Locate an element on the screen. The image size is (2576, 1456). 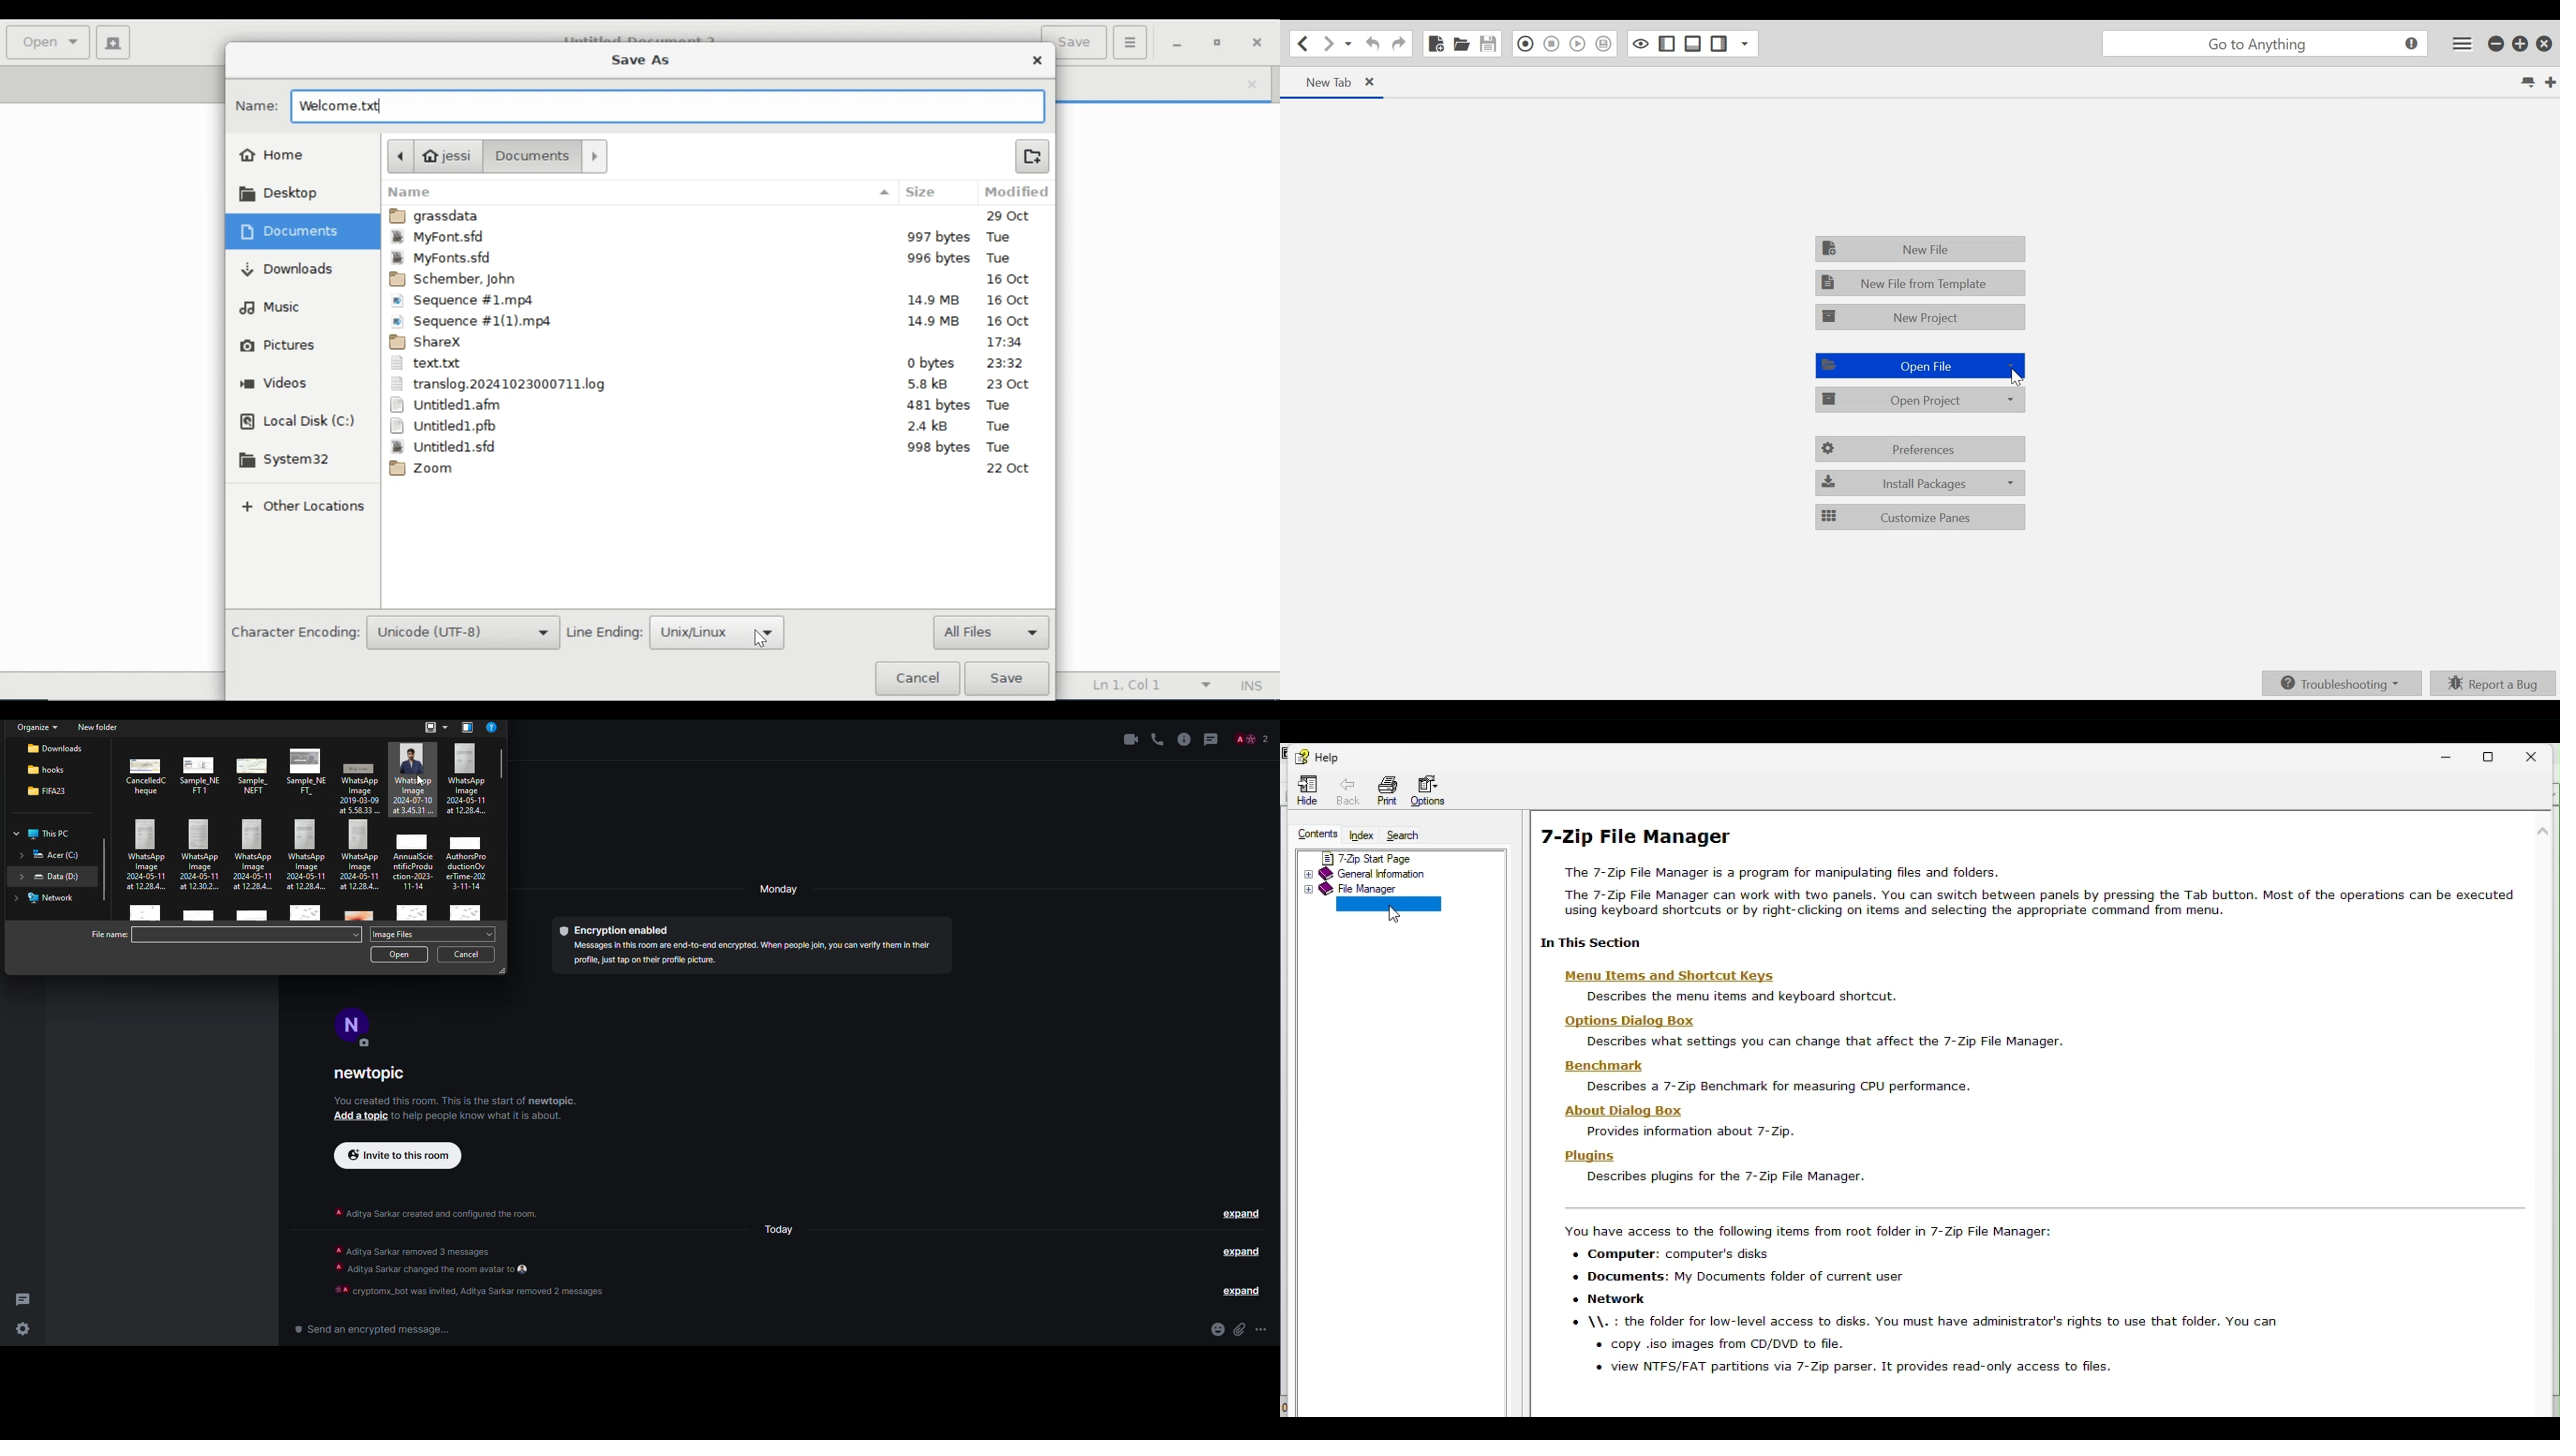
Hide  is located at coordinates (1303, 789).